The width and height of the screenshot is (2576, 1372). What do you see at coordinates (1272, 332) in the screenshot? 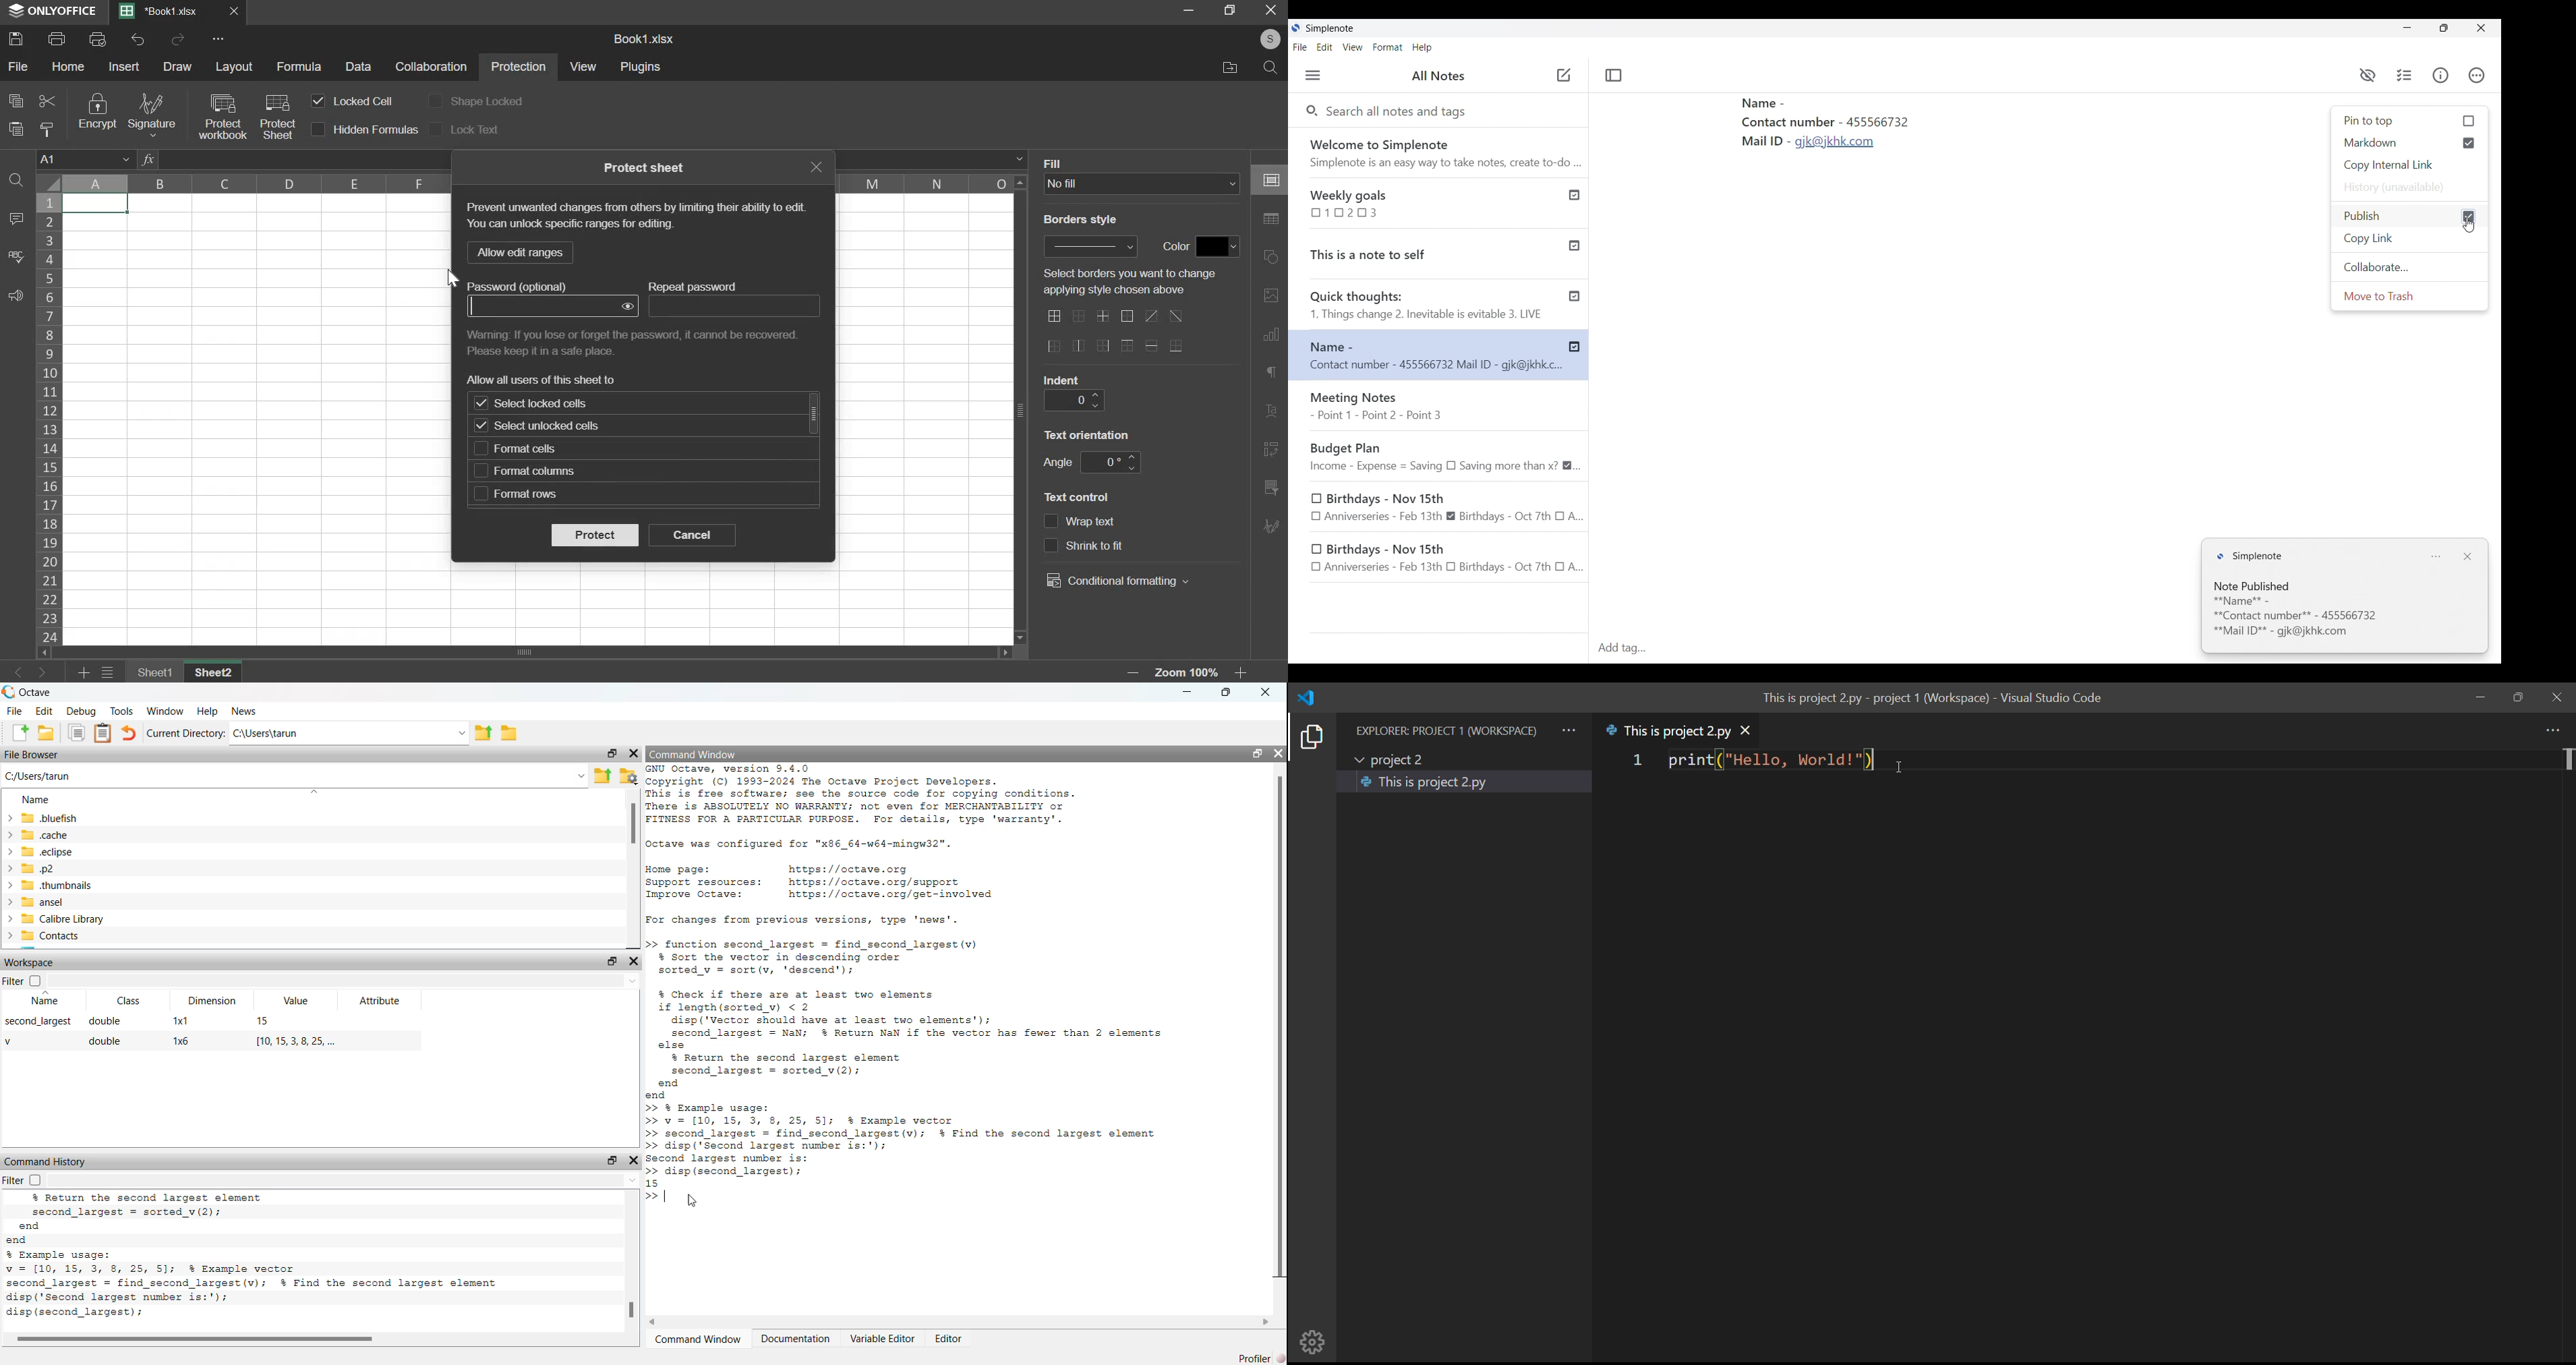
I see `right side bar` at bounding box center [1272, 332].